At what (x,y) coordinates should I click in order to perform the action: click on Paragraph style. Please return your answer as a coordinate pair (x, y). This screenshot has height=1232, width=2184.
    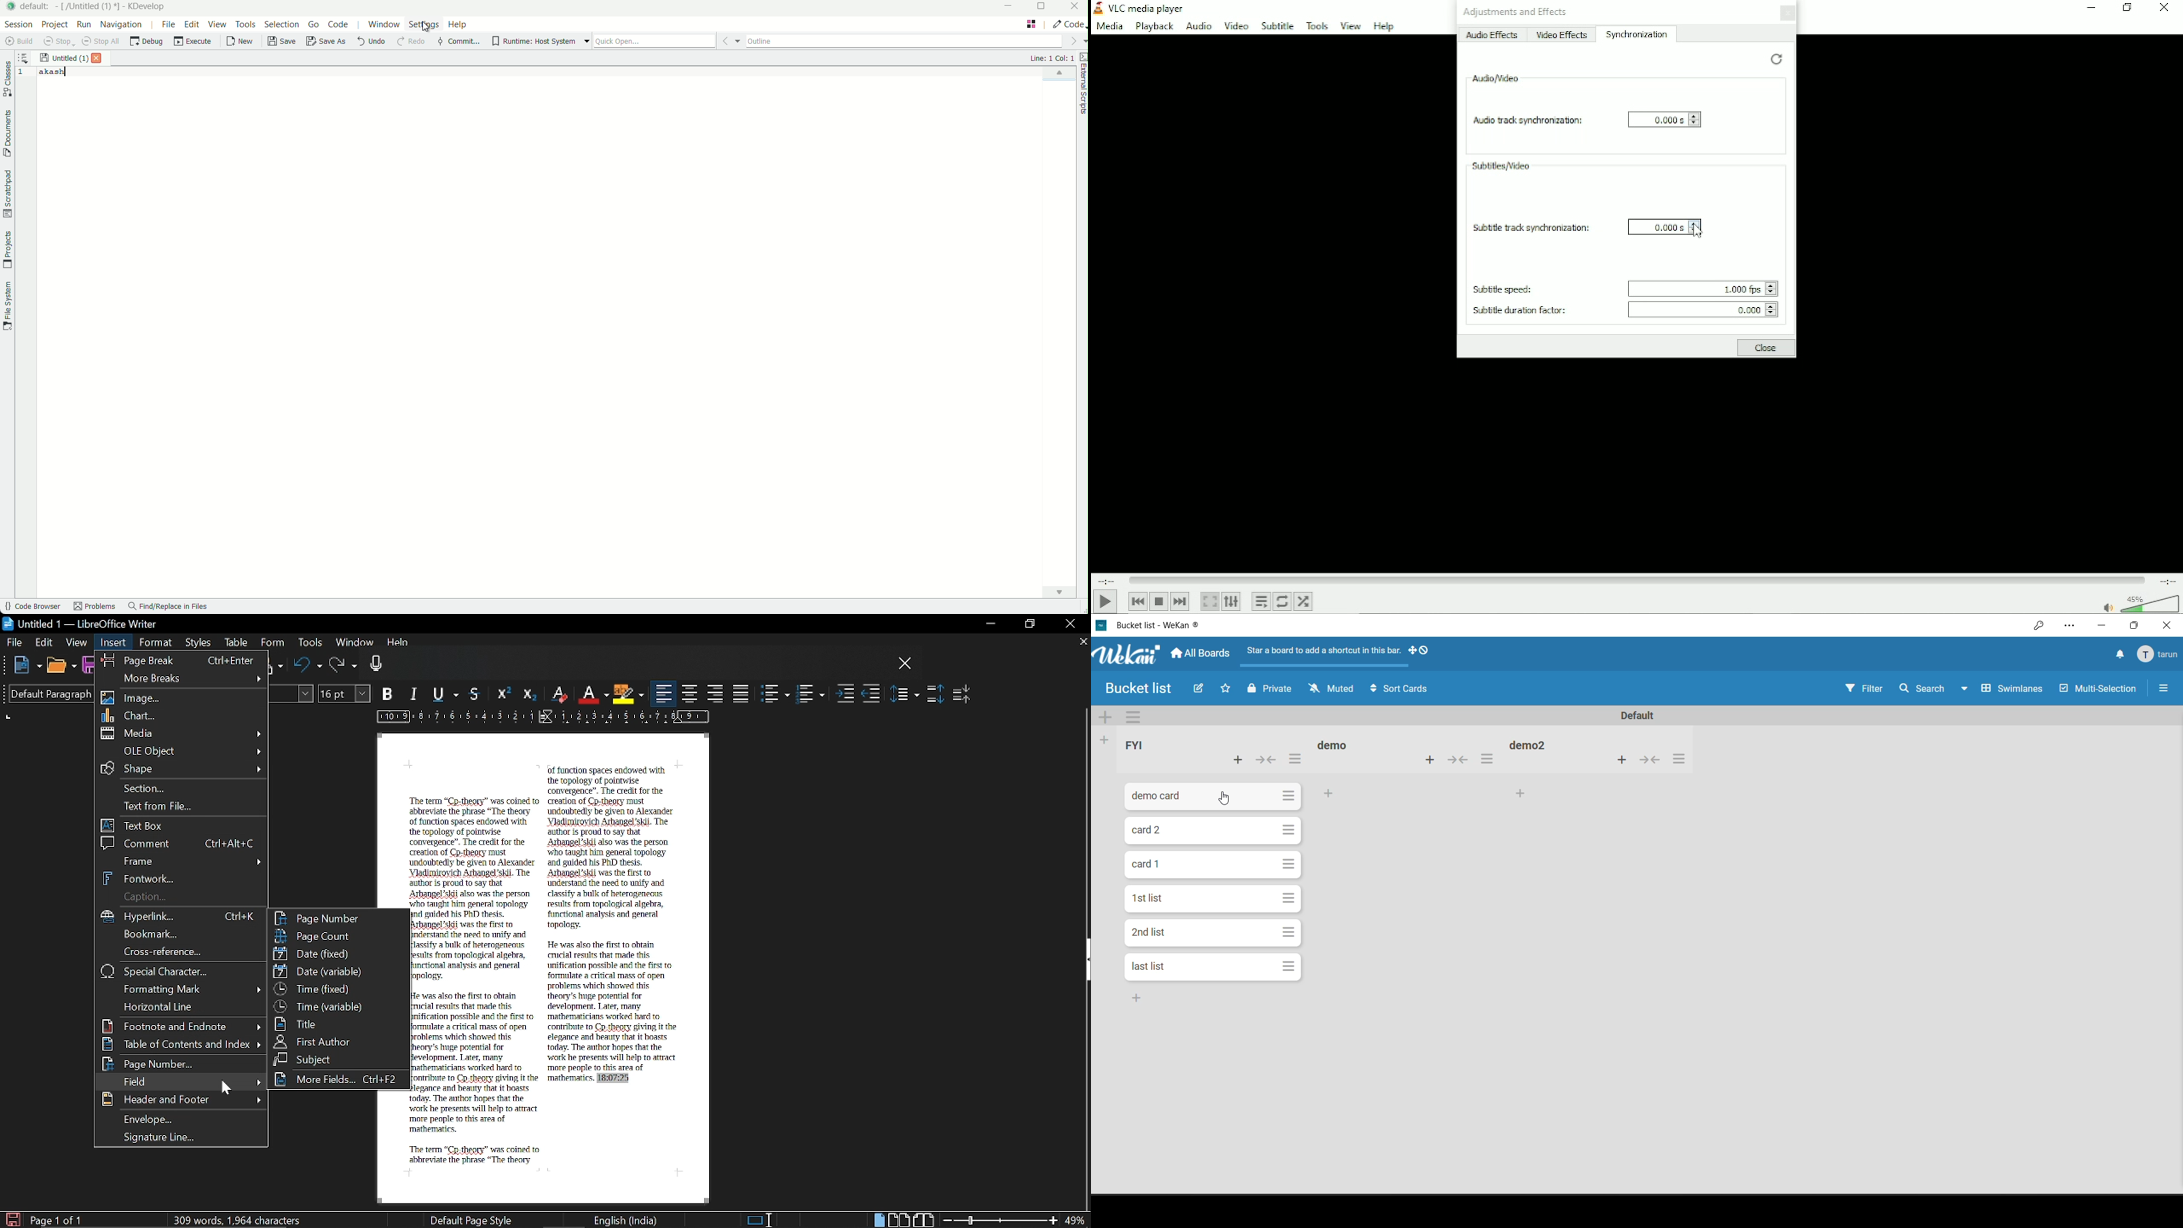
    Looking at the image, I should click on (45, 693).